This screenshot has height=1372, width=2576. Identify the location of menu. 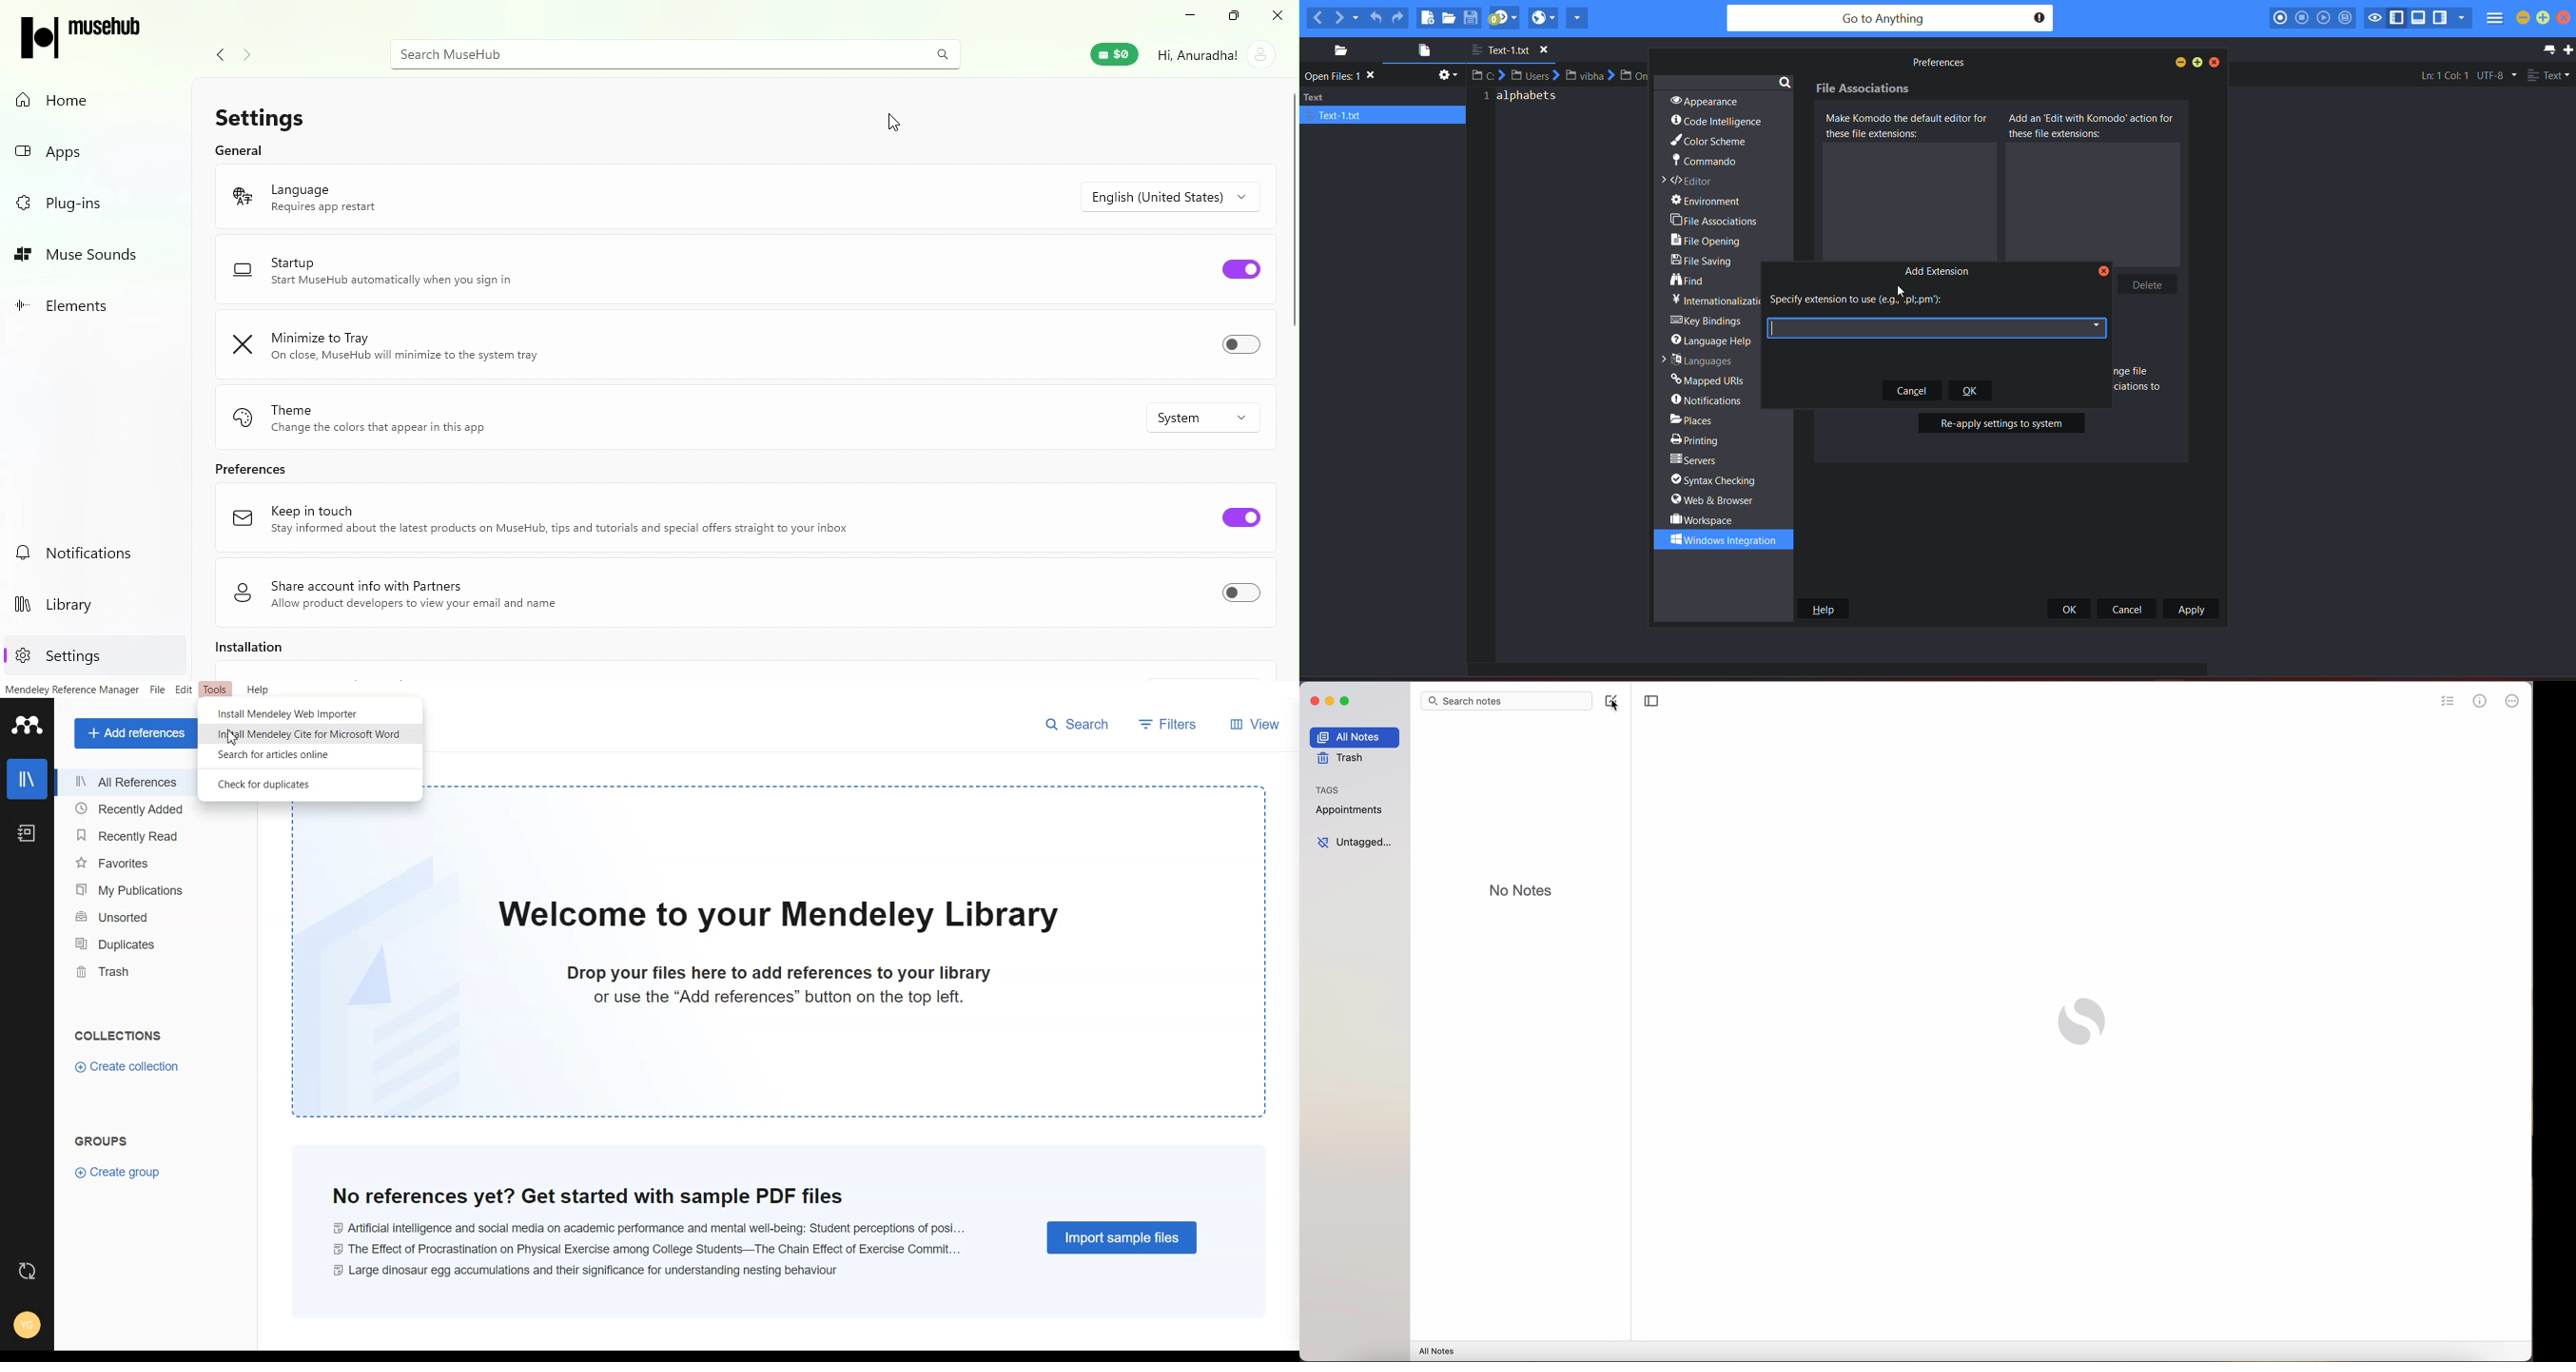
(2494, 20).